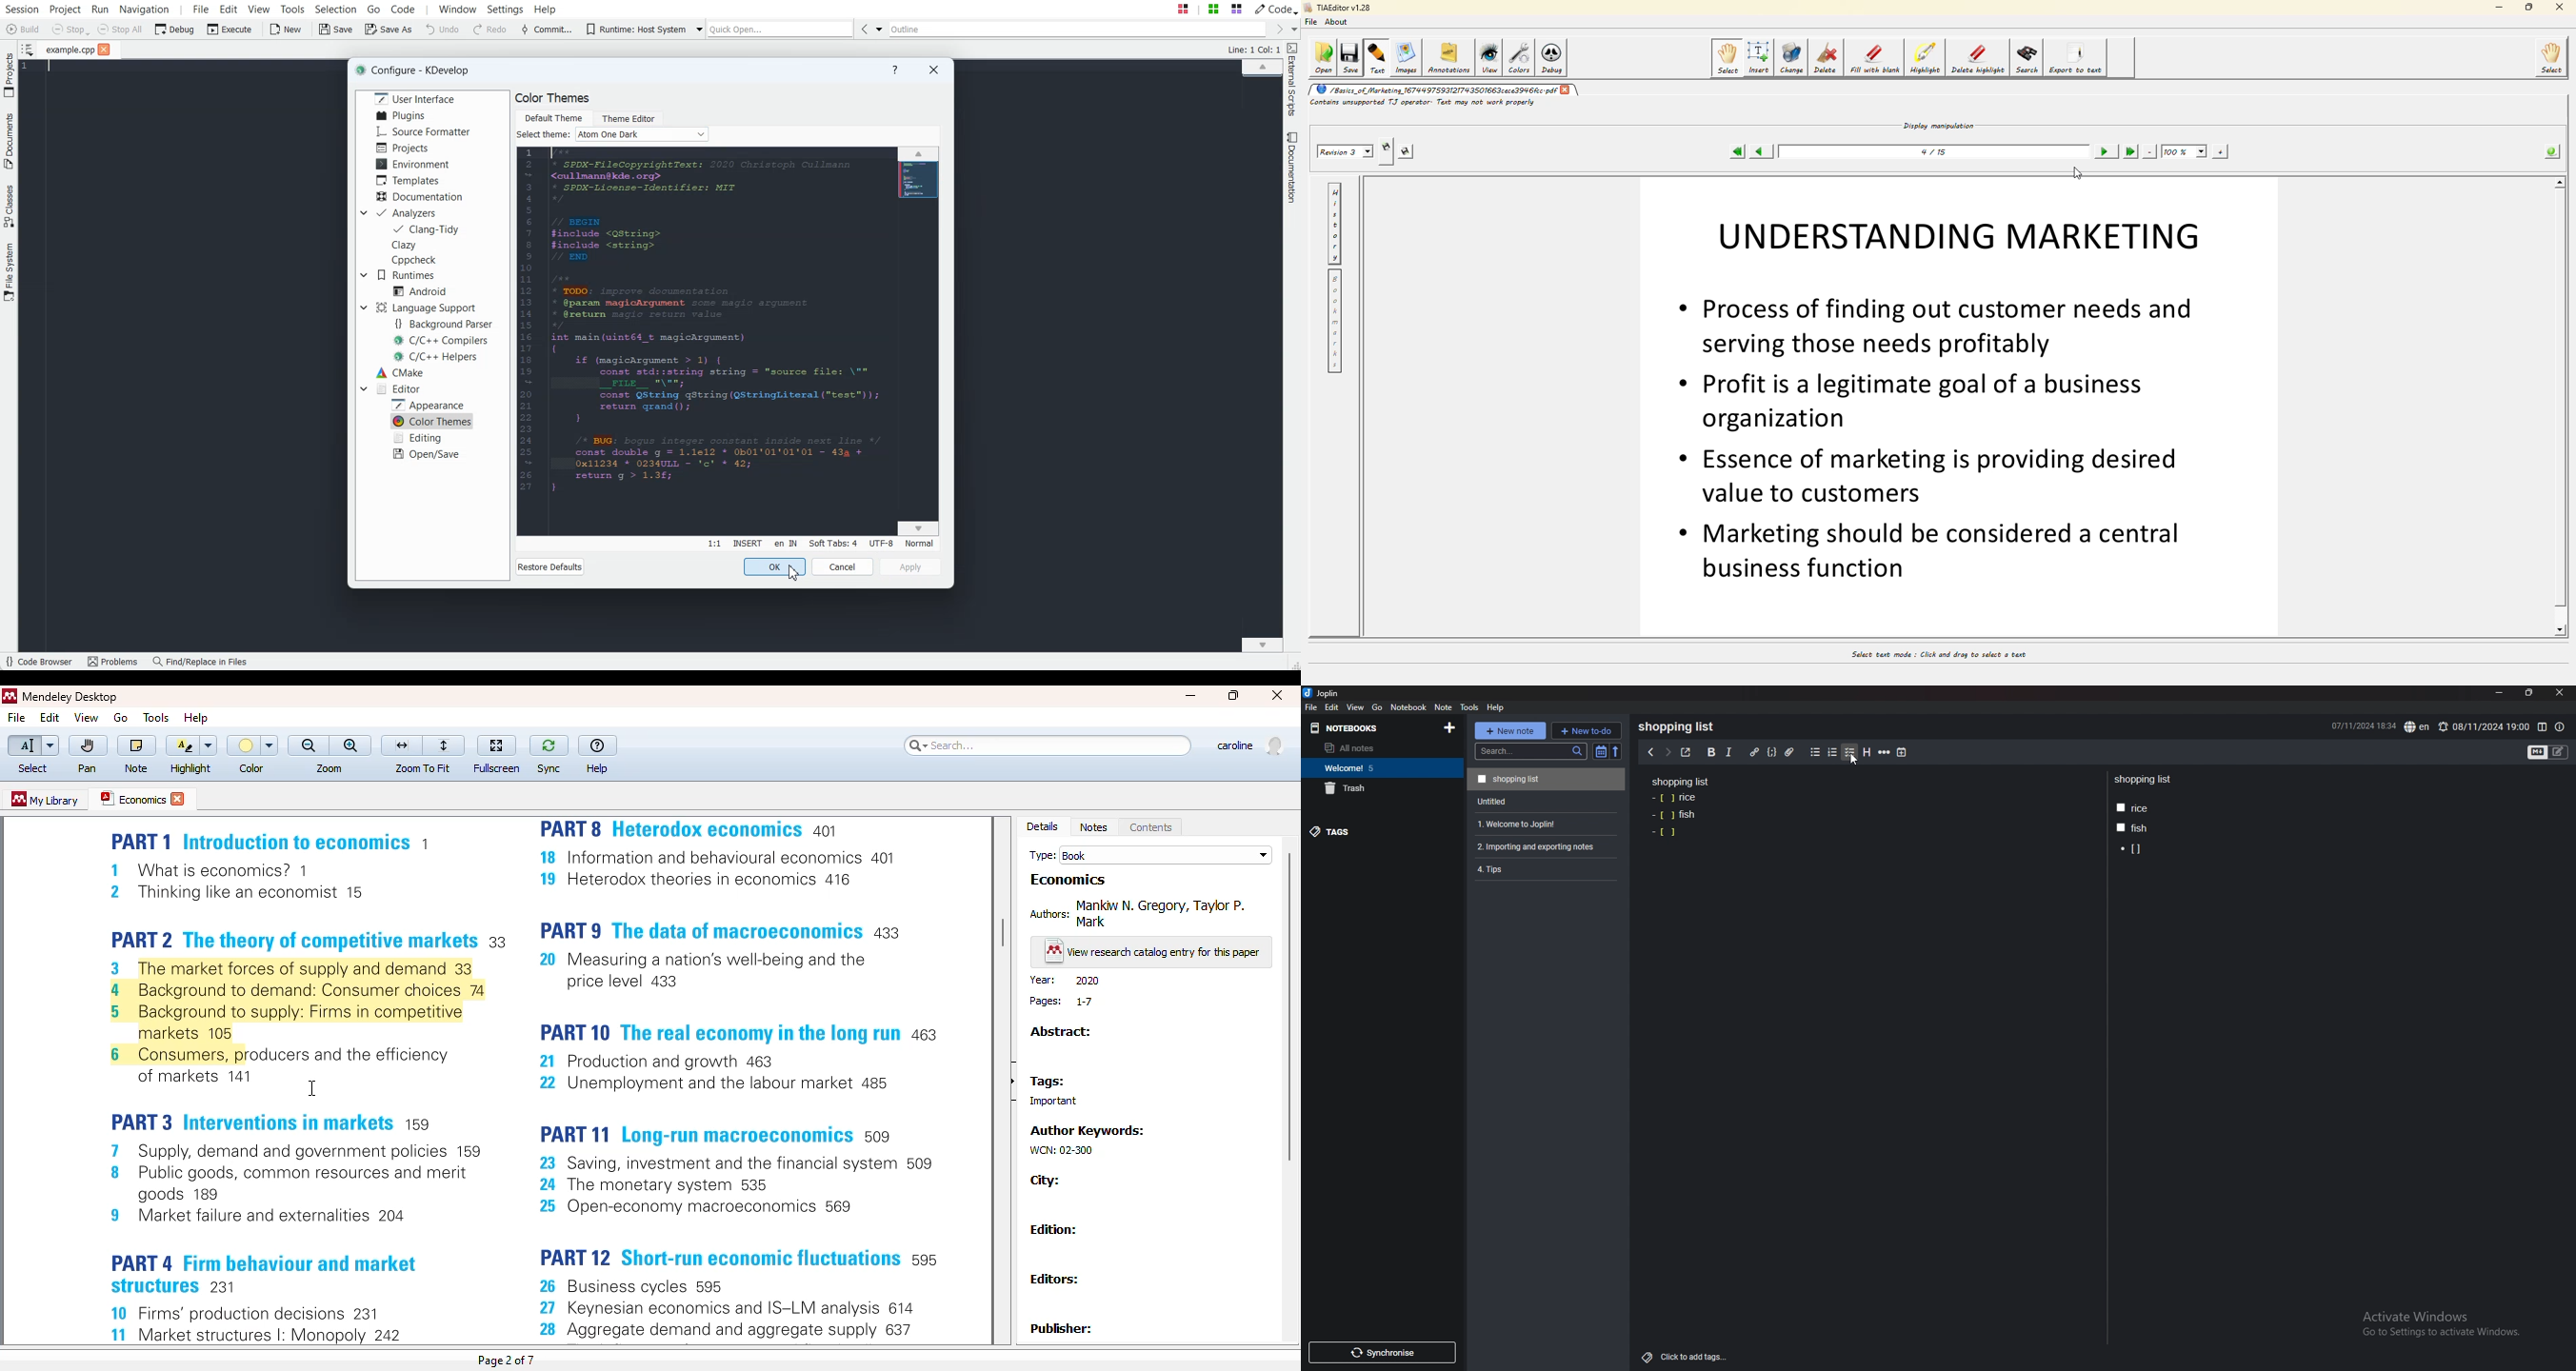 This screenshot has height=1372, width=2576. What do you see at coordinates (1676, 798) in the screenshot?
I see `rice` at bounding box center [1676, 798].